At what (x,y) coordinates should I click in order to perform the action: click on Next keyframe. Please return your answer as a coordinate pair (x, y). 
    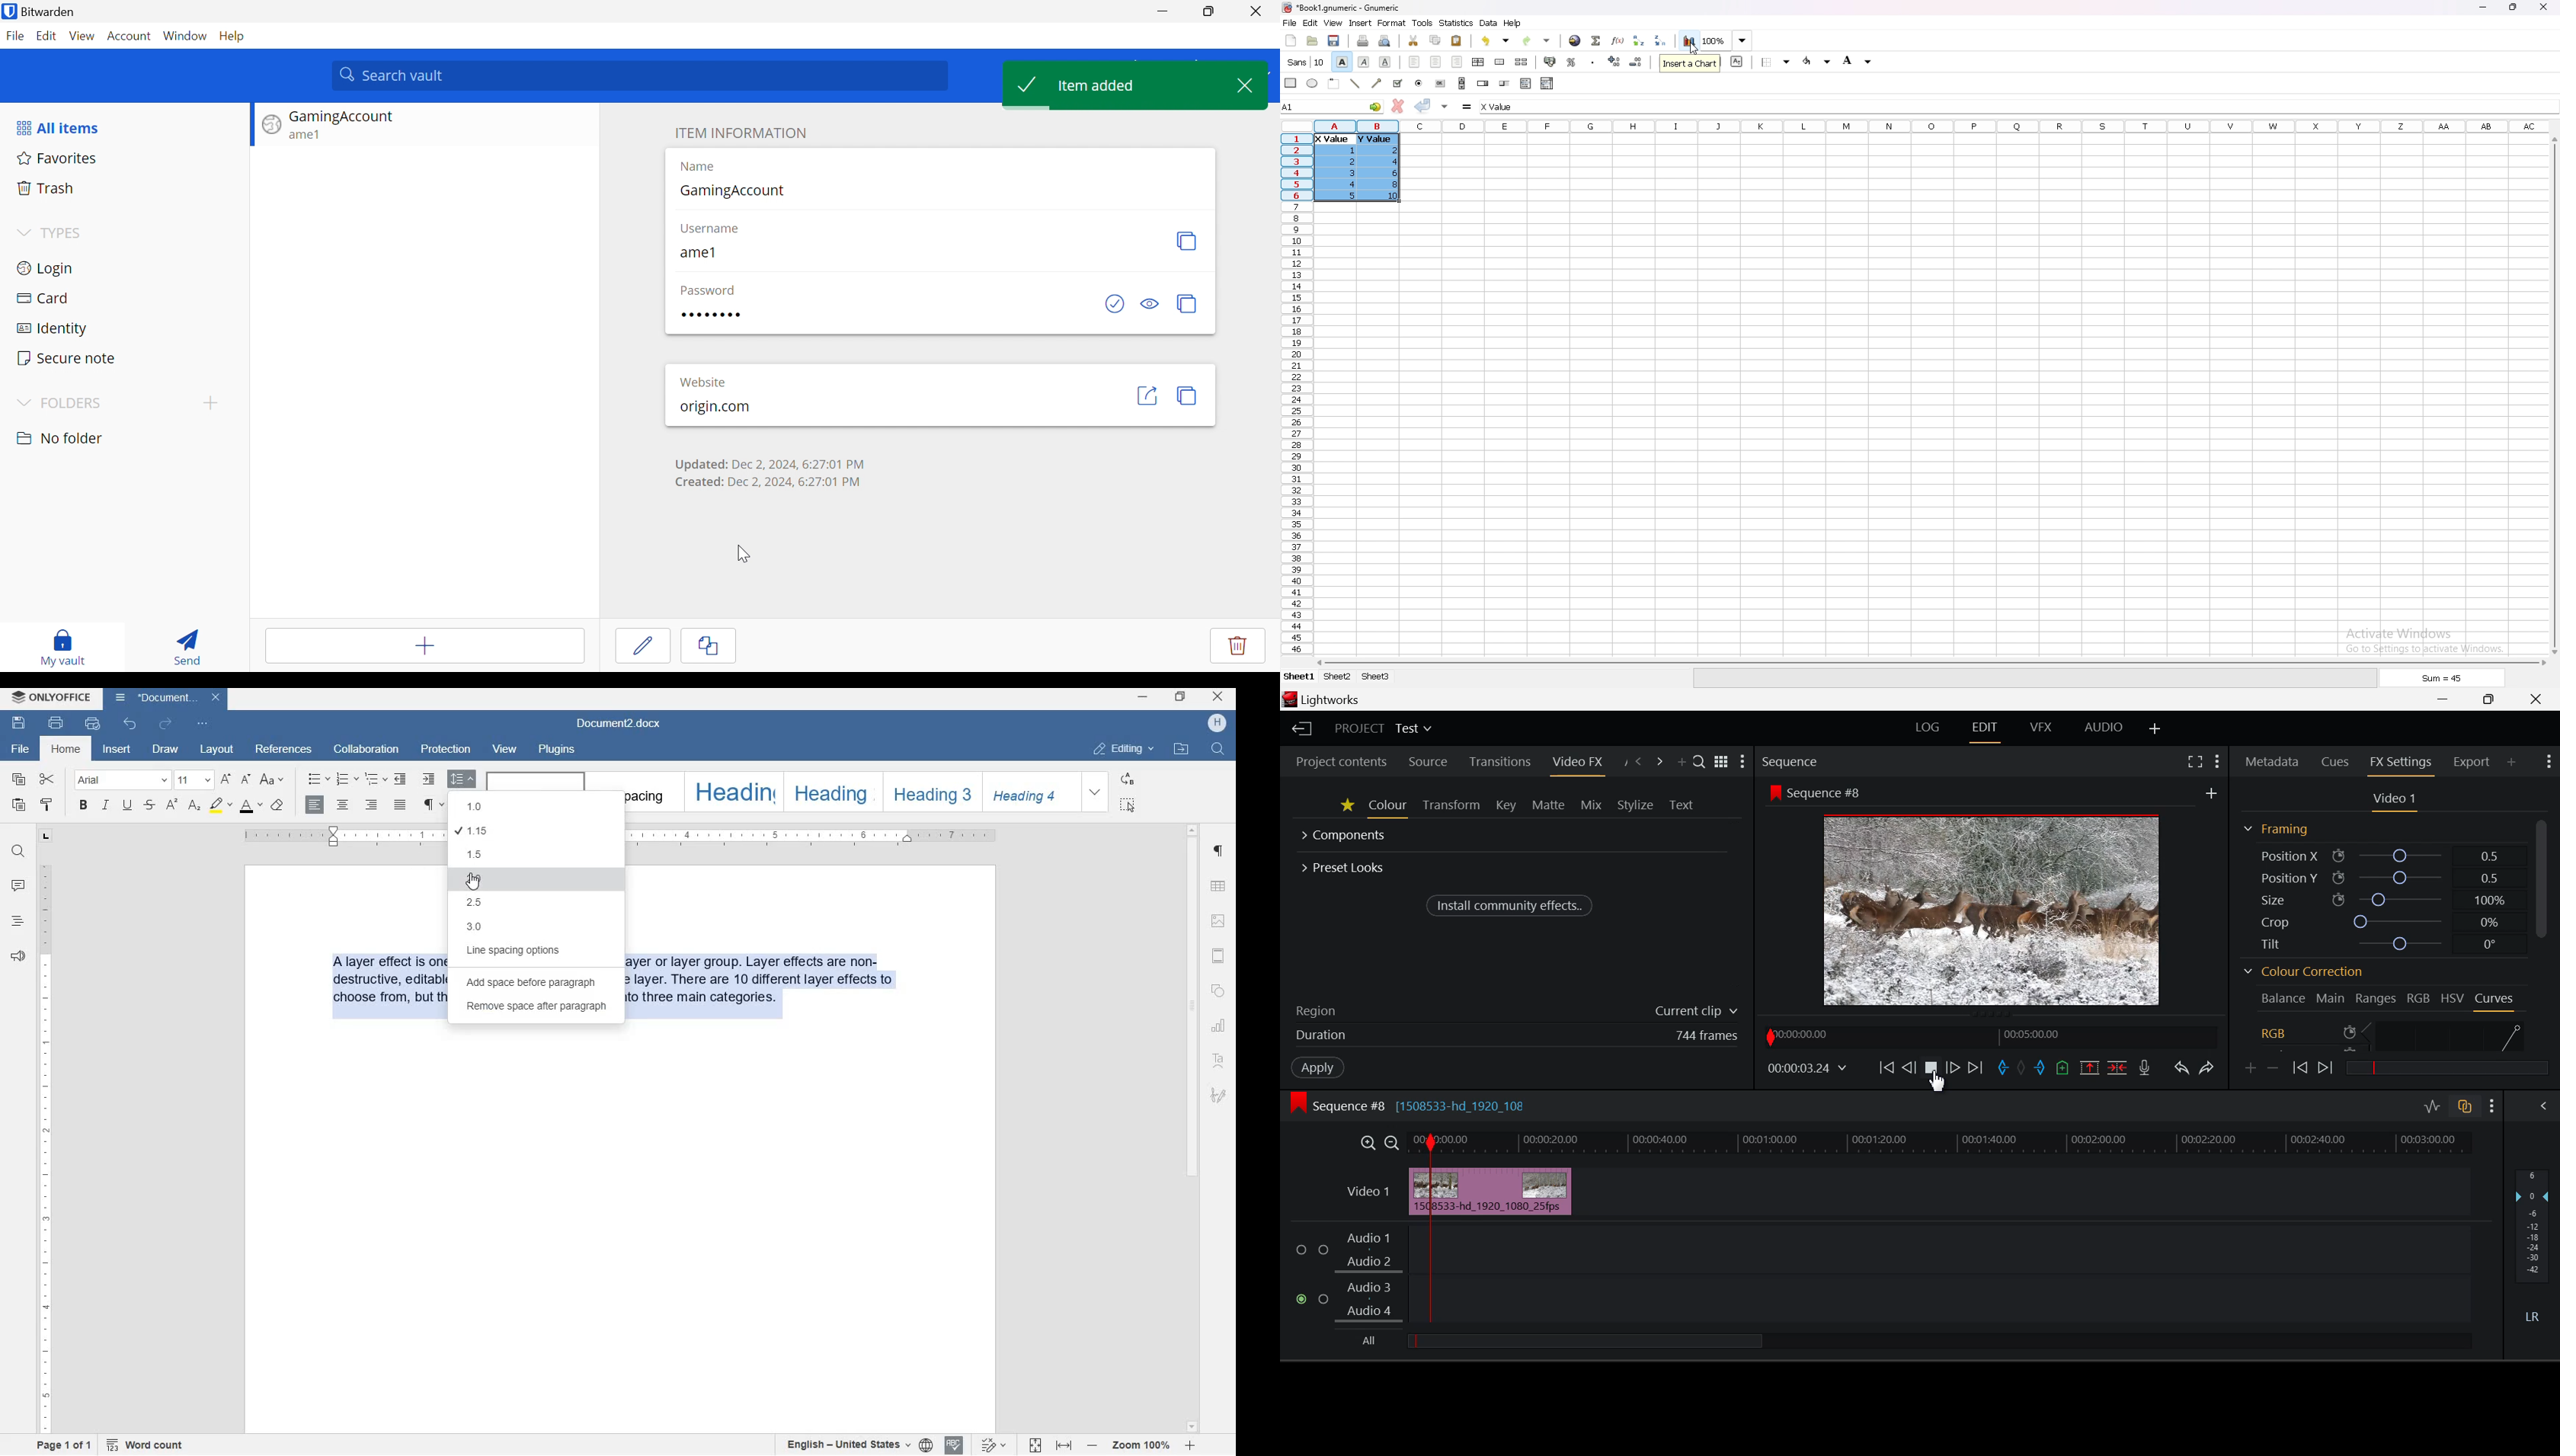
    Looking at the image, I should click on (2328, 1065).